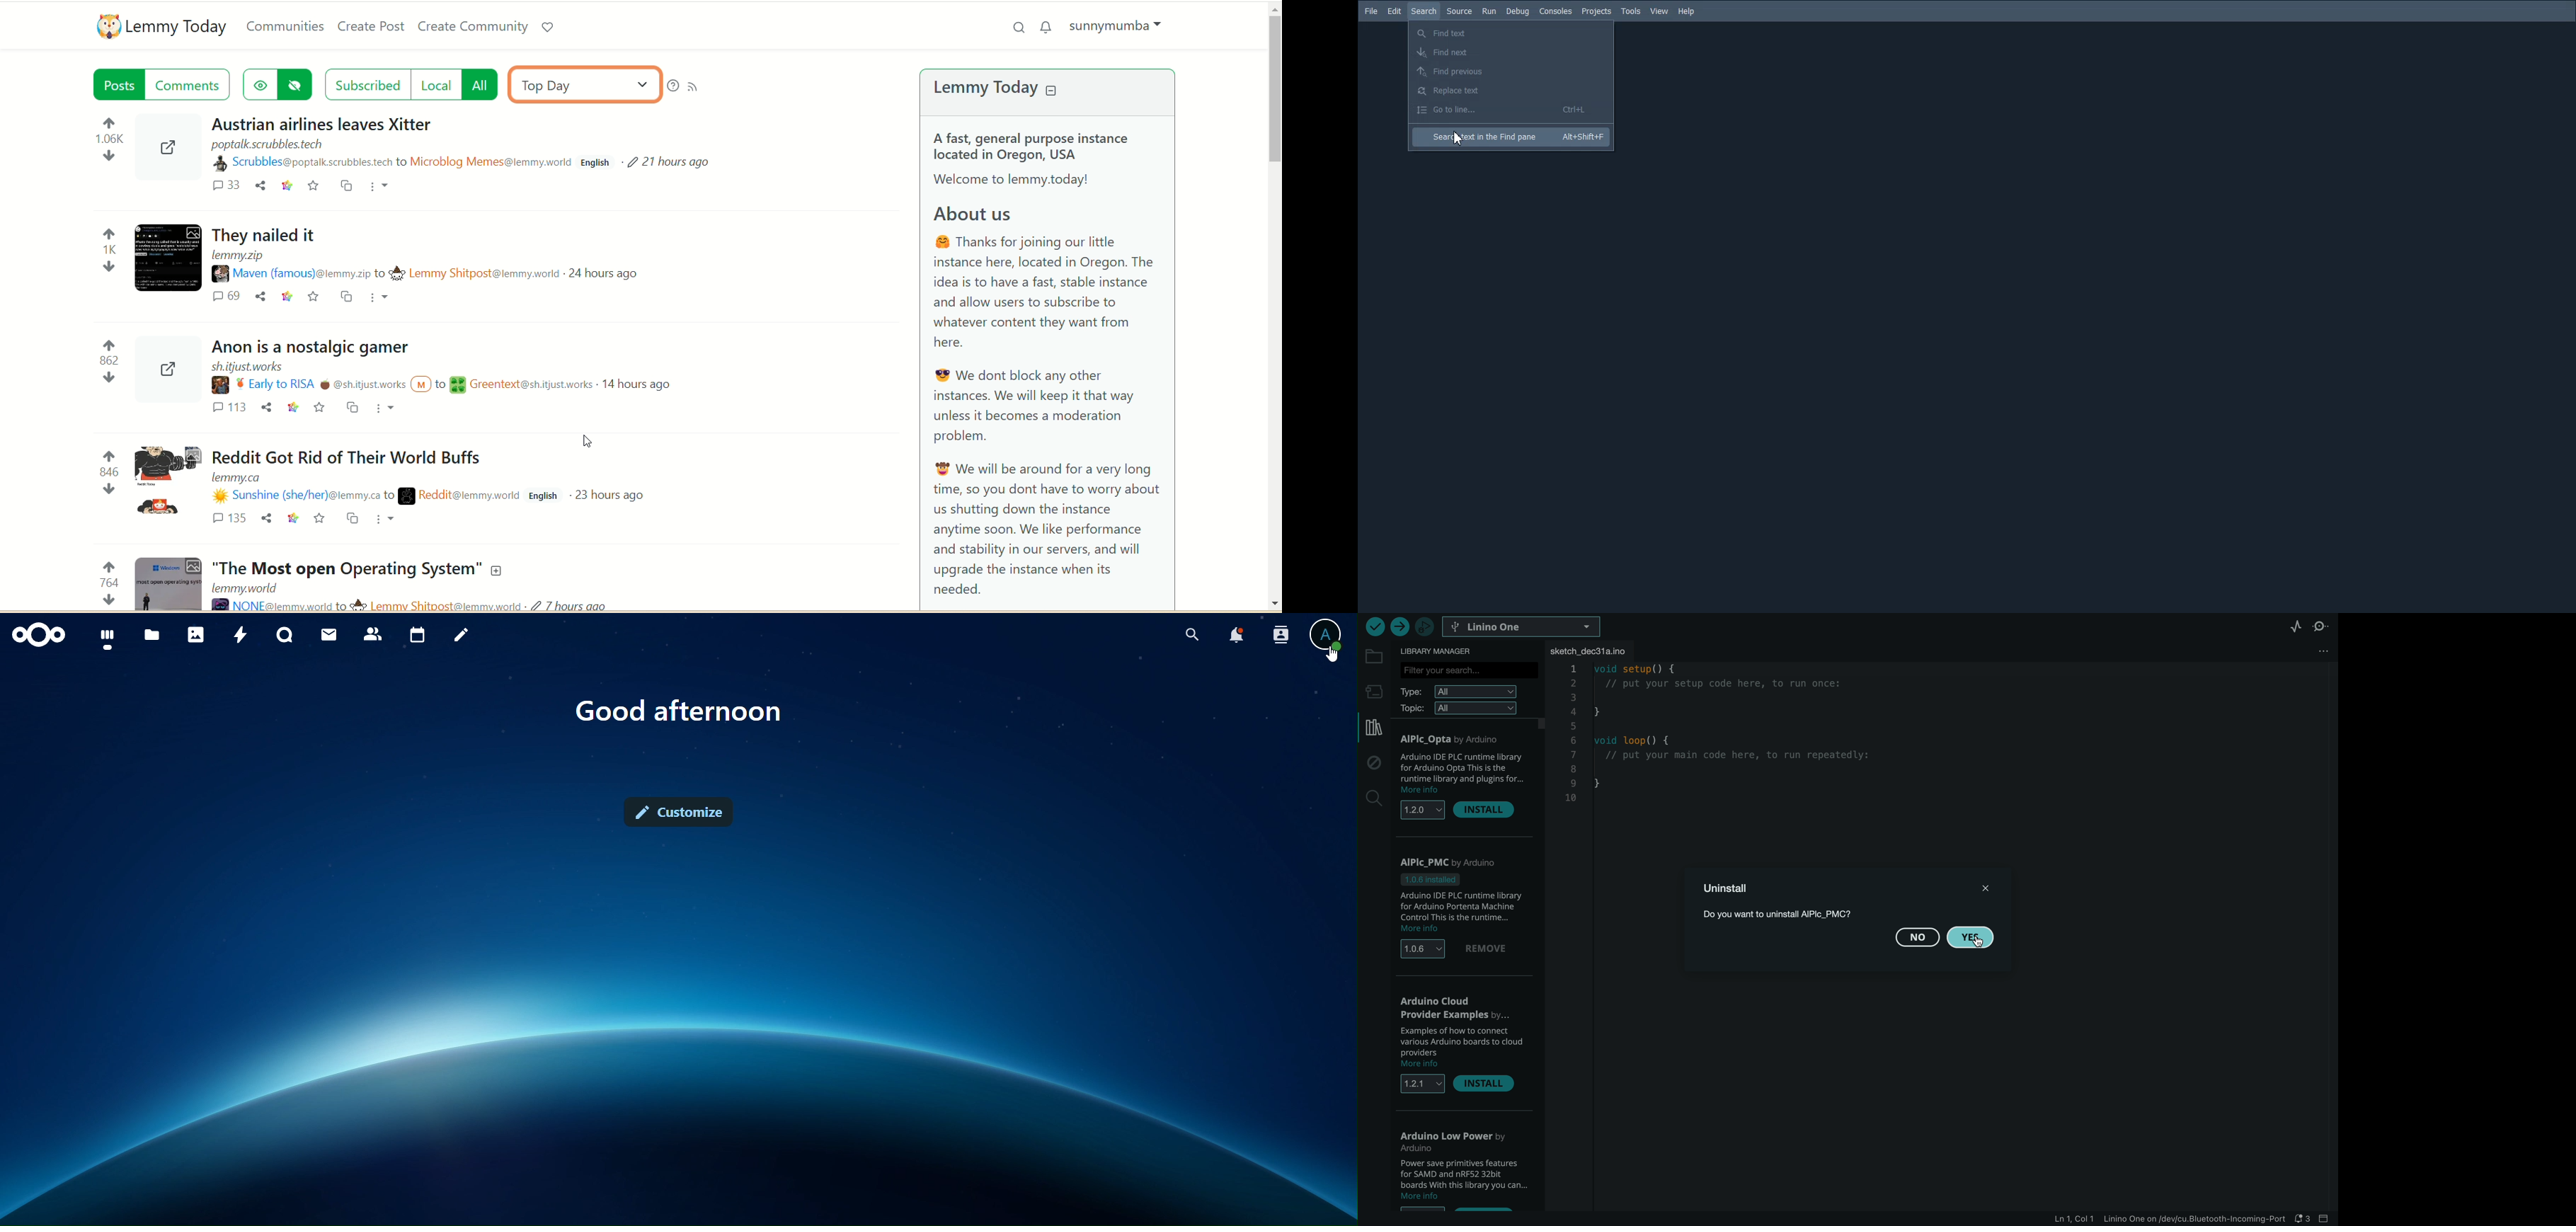 The height and width of the screenshot is (1232, 2576). What do you see at coordinates (1049, 26) in the screenshot?
I see `notifications` at bounding box center [1049, 26].